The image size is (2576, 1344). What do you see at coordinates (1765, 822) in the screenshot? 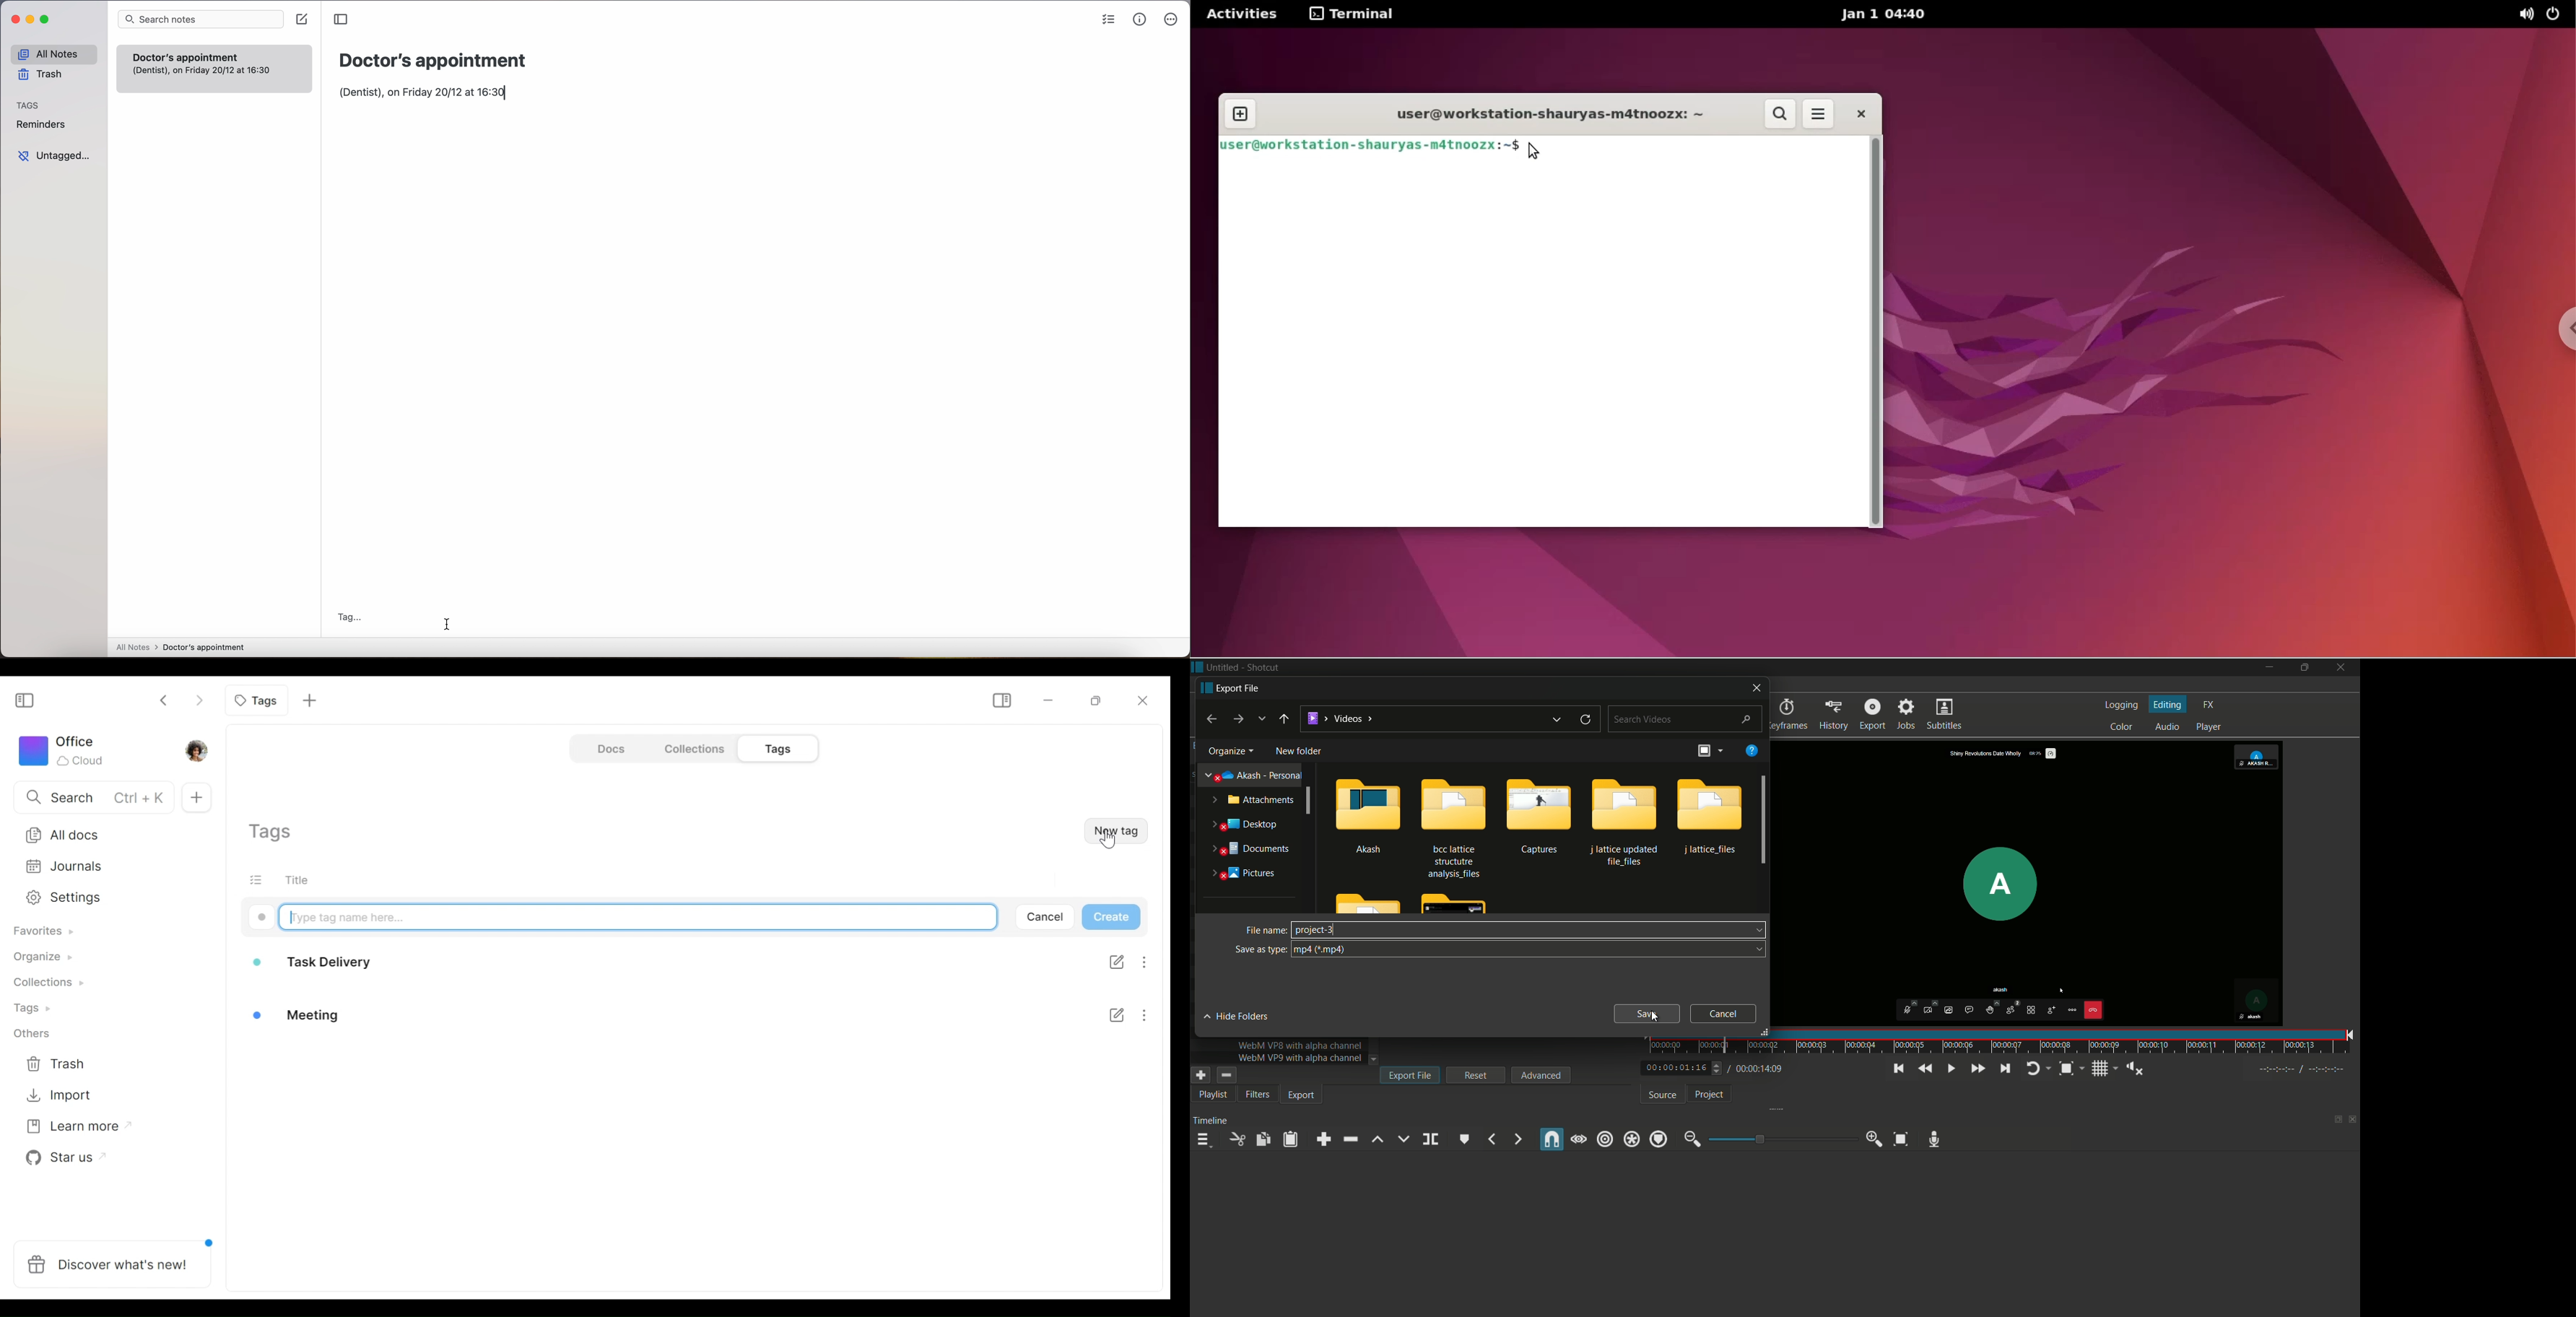
I see `scroll bar` at bounding box center [1765, 822].